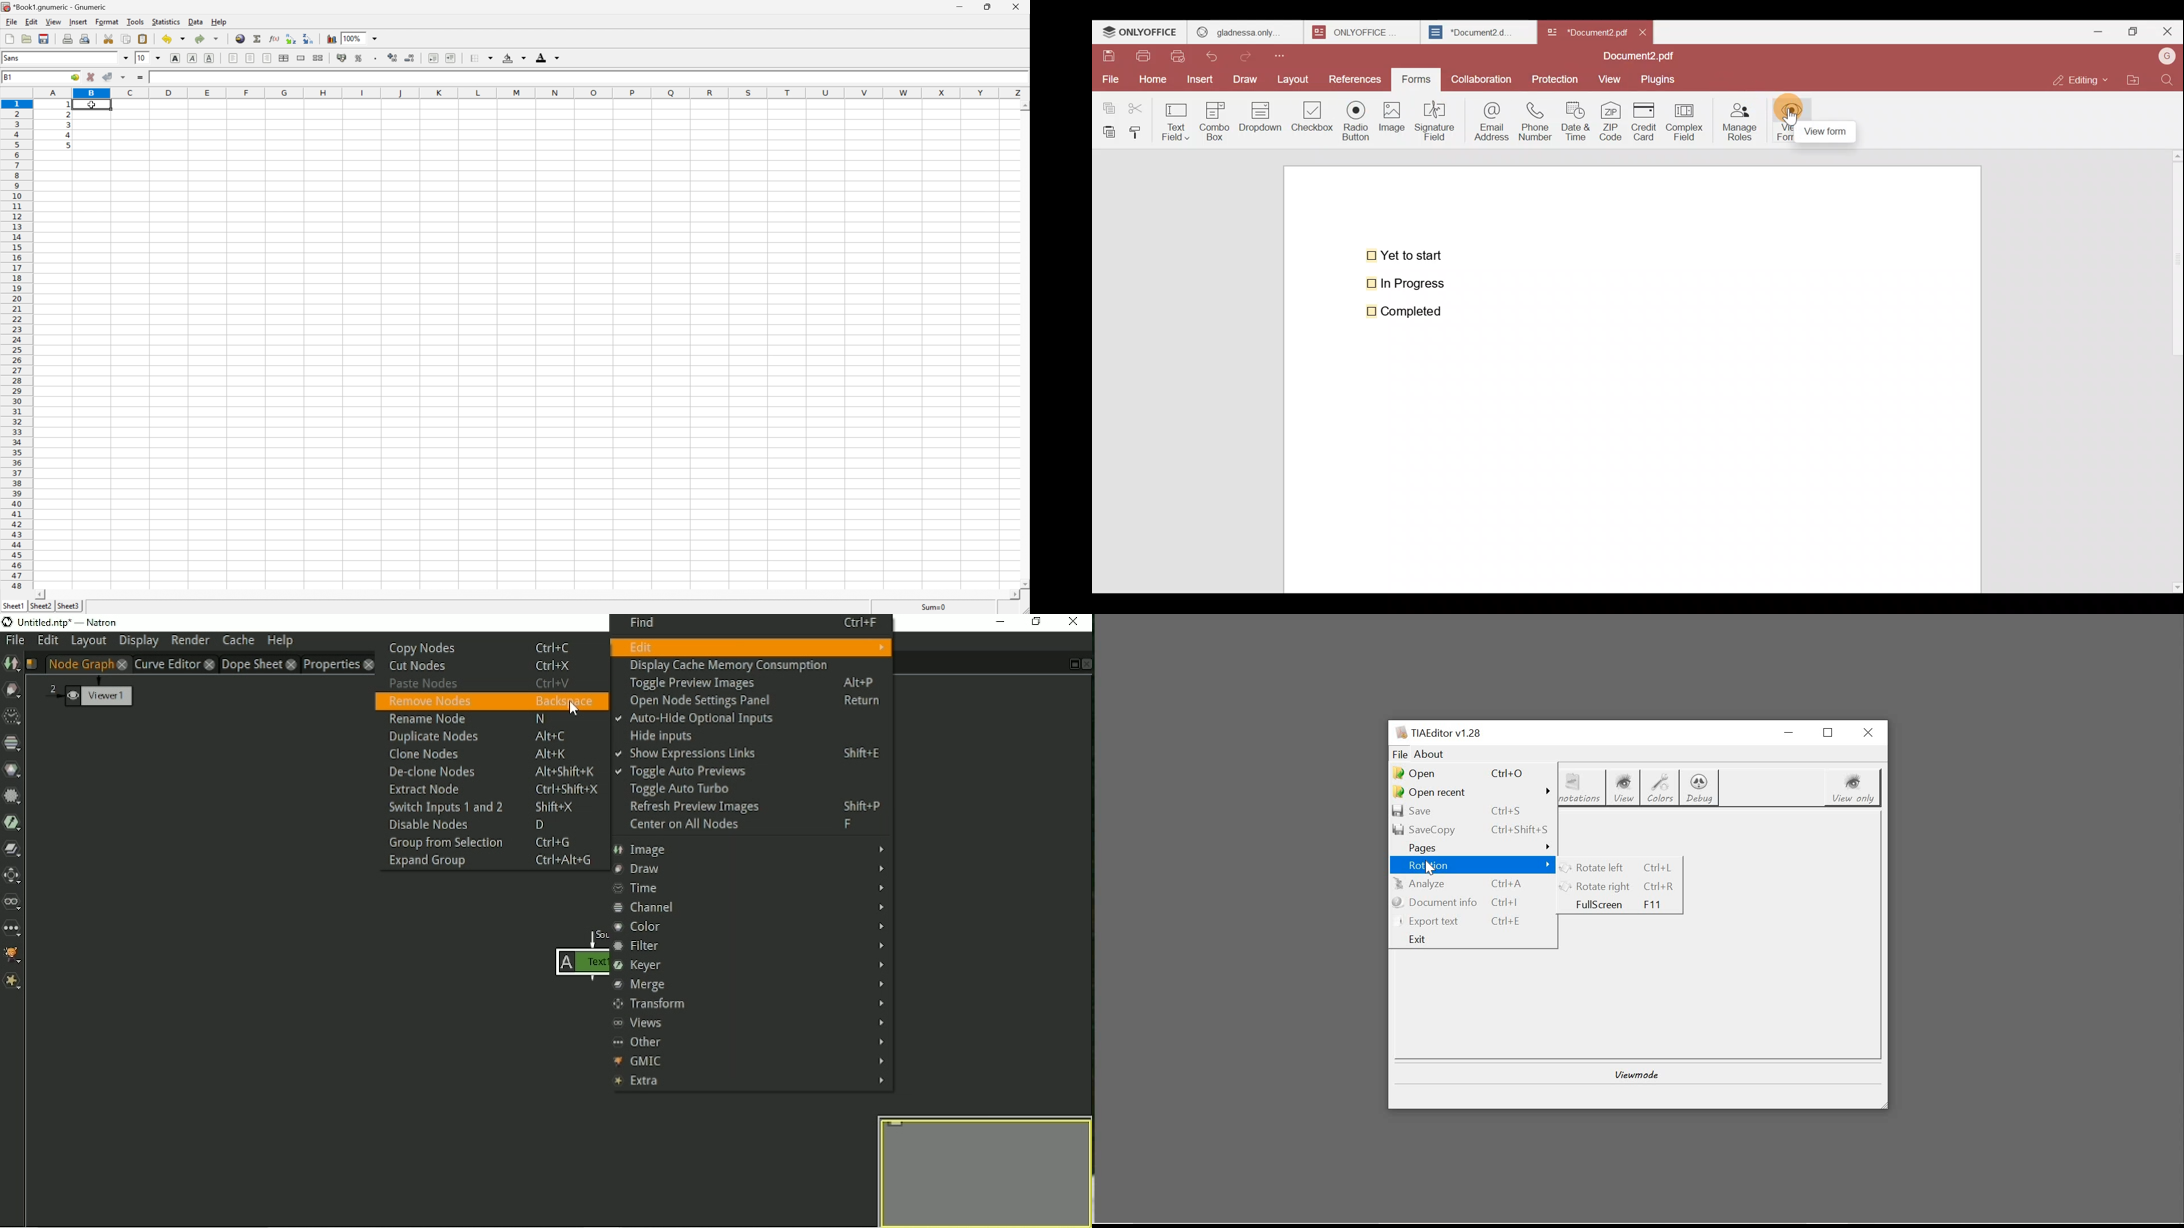 Image resolution: width=2184 pixels, height=1232 pixels. Describe the element at coordinates (1151, 79) in the screenshot. I see `Home` at that location.